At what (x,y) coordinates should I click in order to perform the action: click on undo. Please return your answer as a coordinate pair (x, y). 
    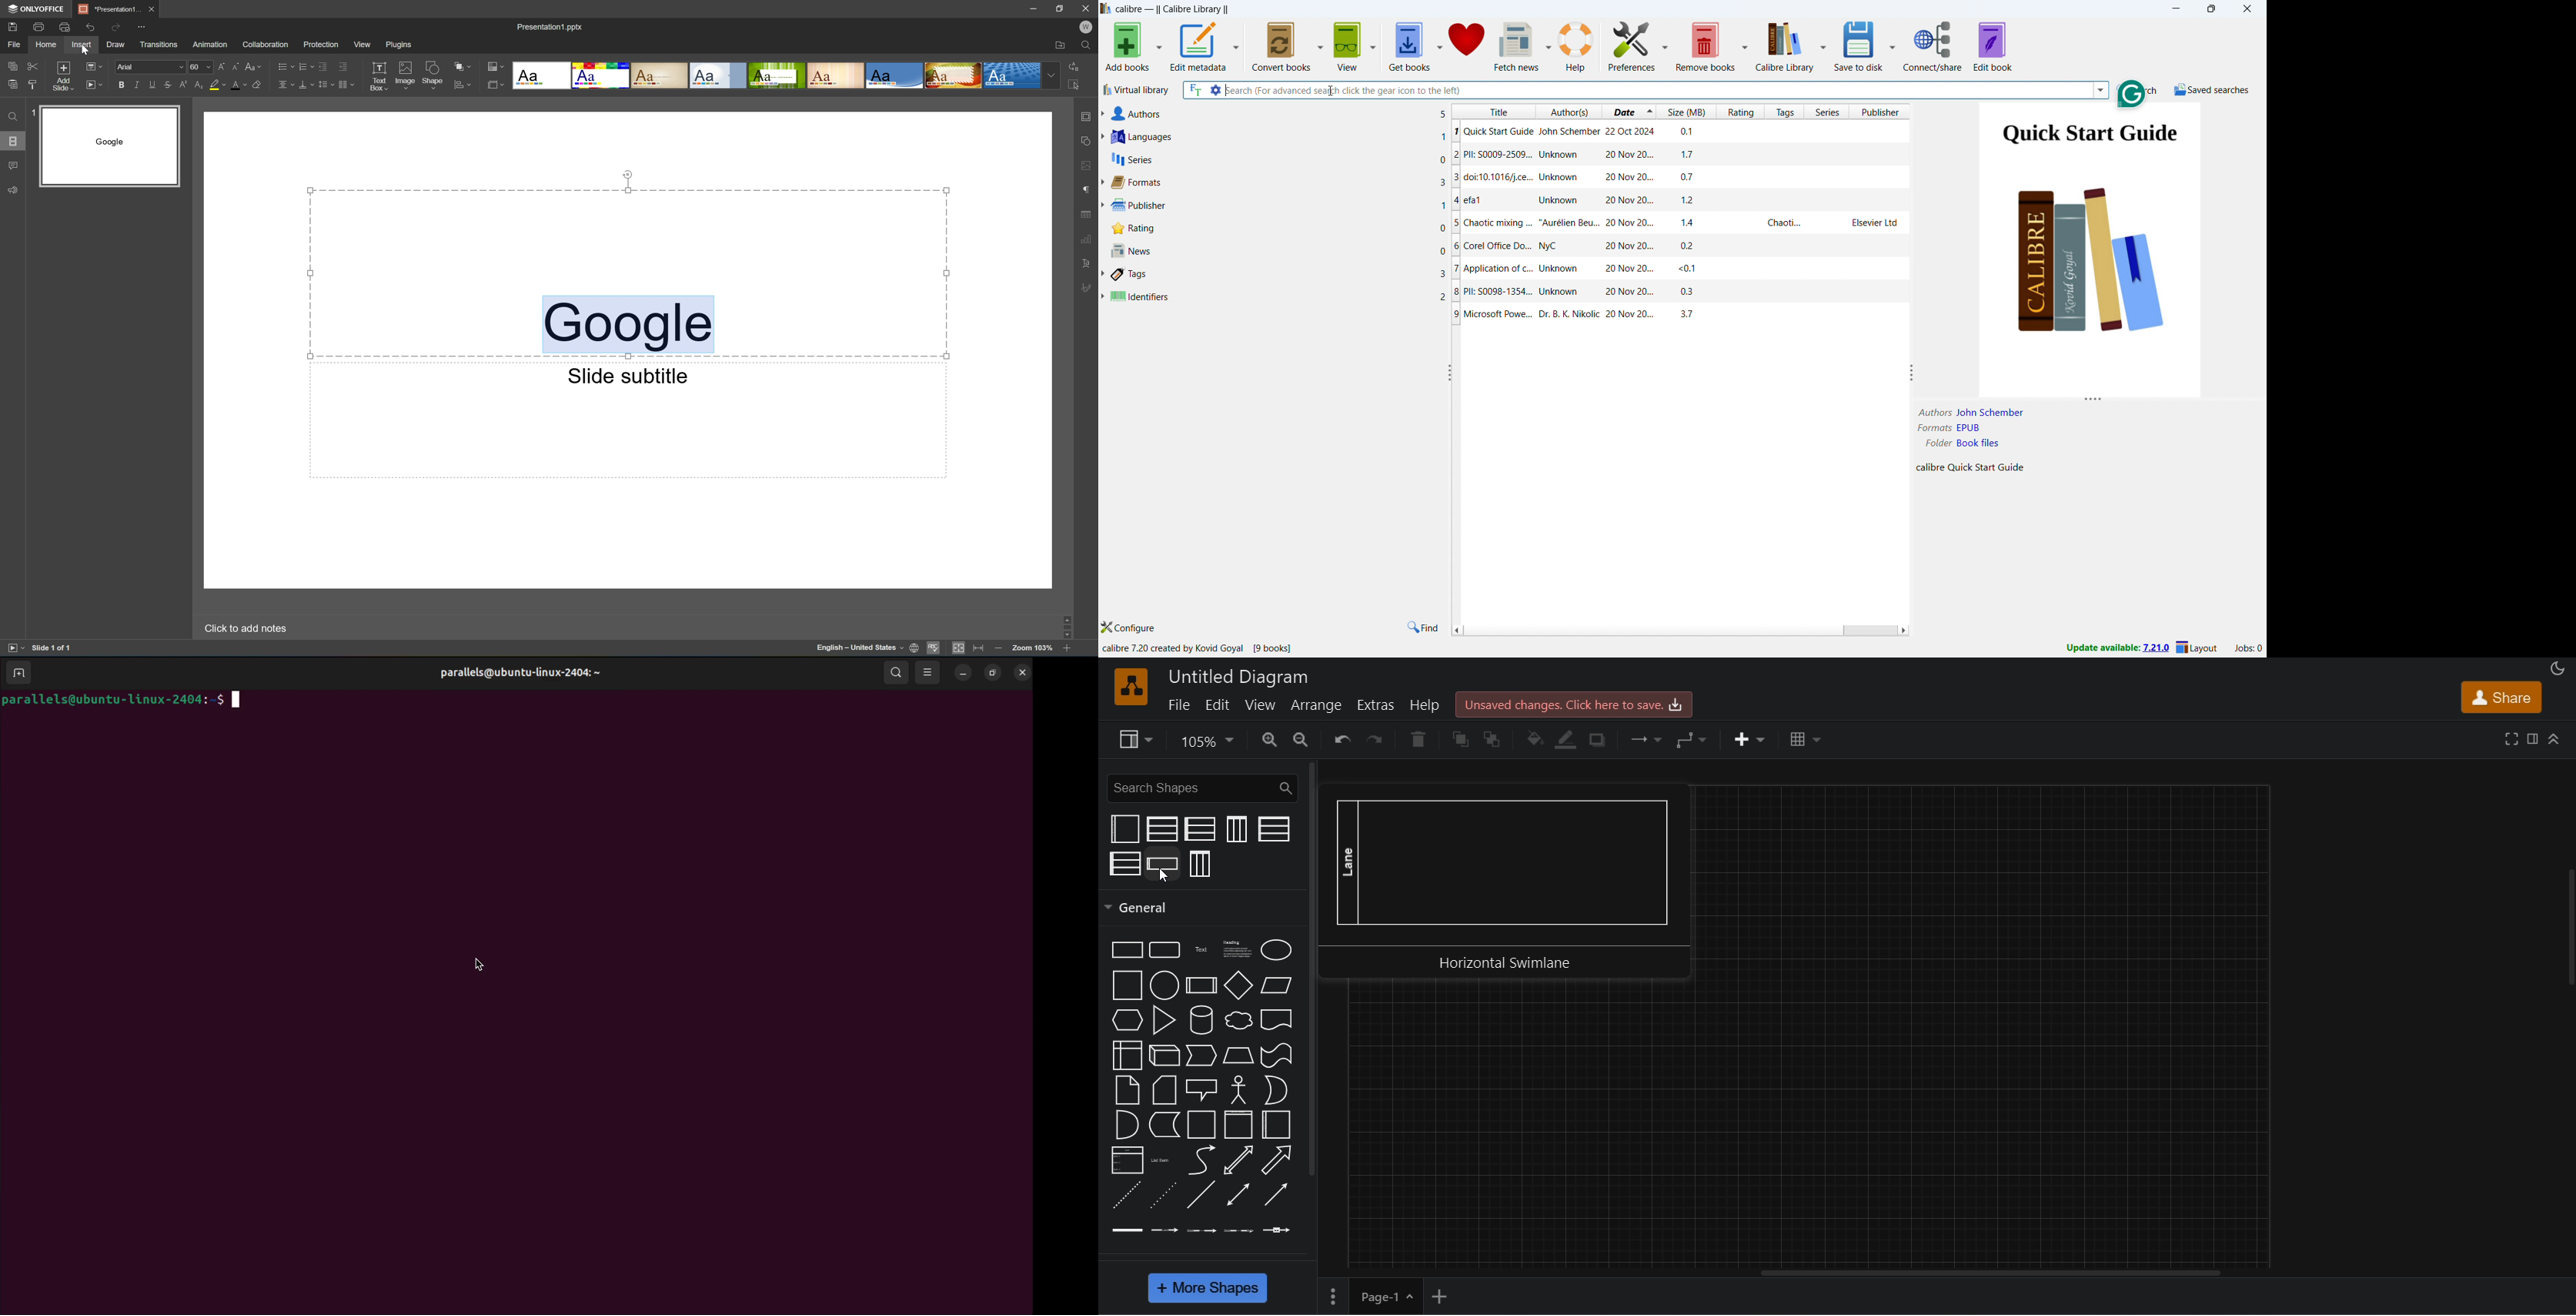
    Looking at the image, I should click on (1340, 739).